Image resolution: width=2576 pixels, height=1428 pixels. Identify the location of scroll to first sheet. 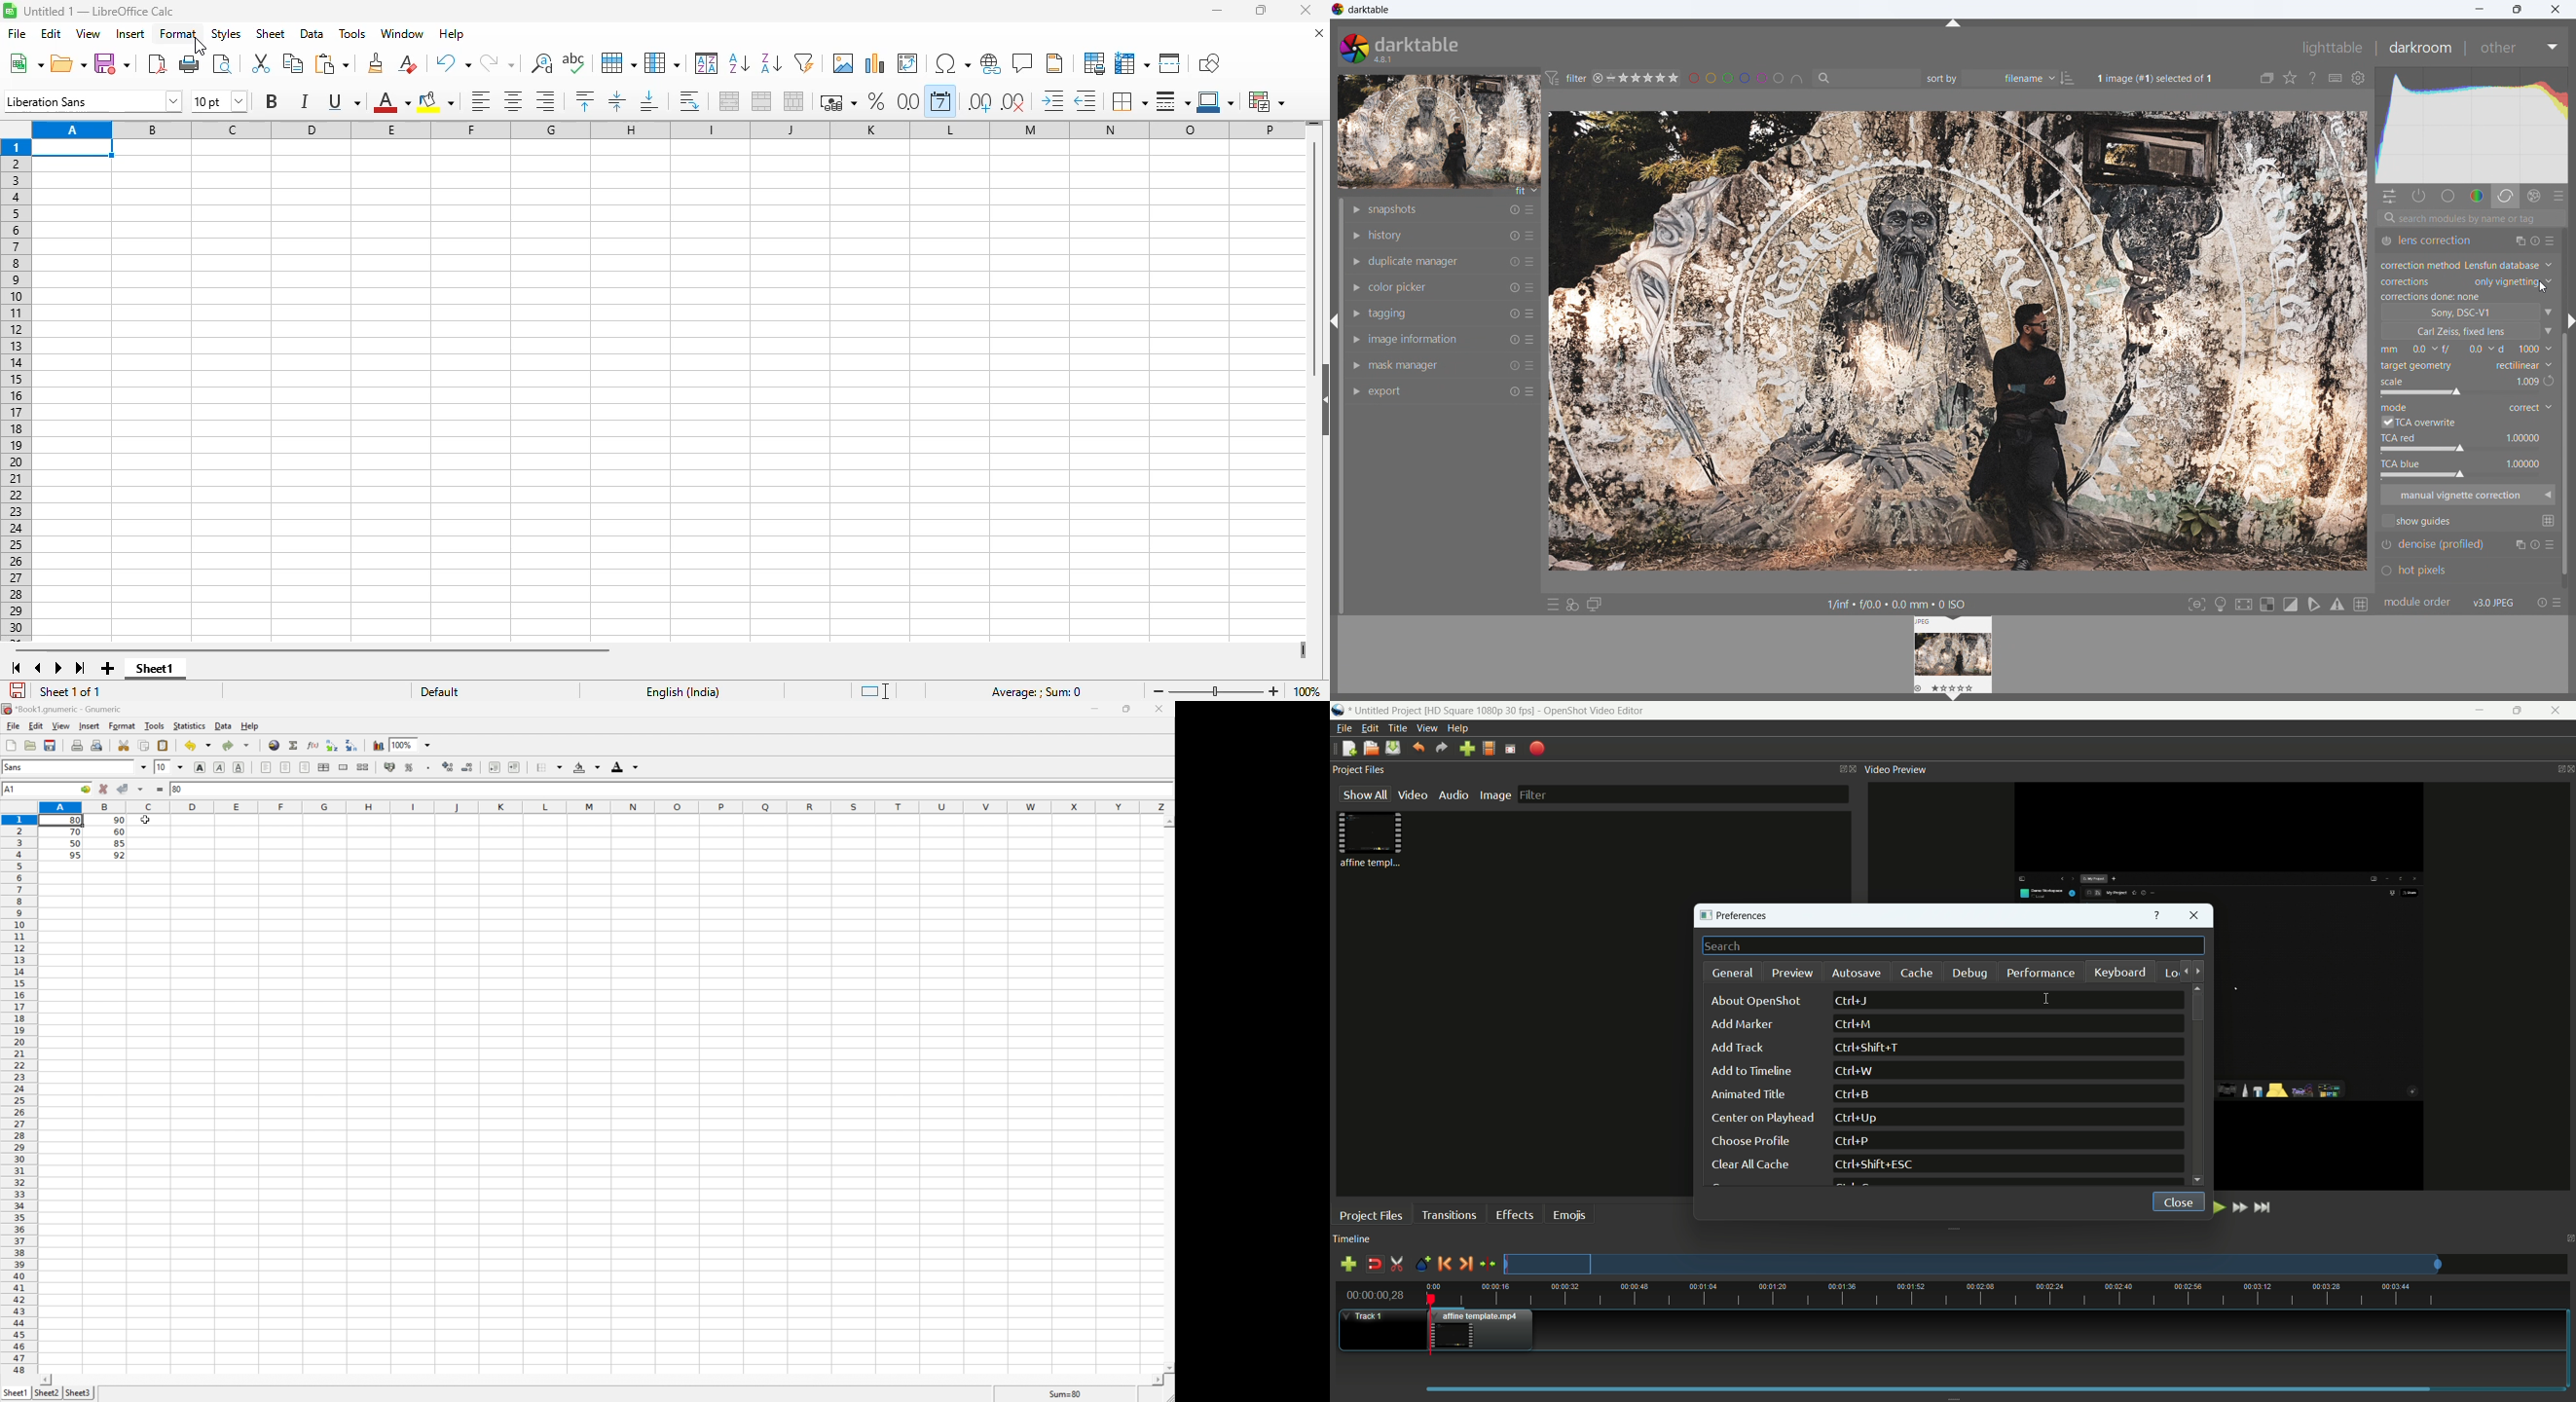
(16, 669).